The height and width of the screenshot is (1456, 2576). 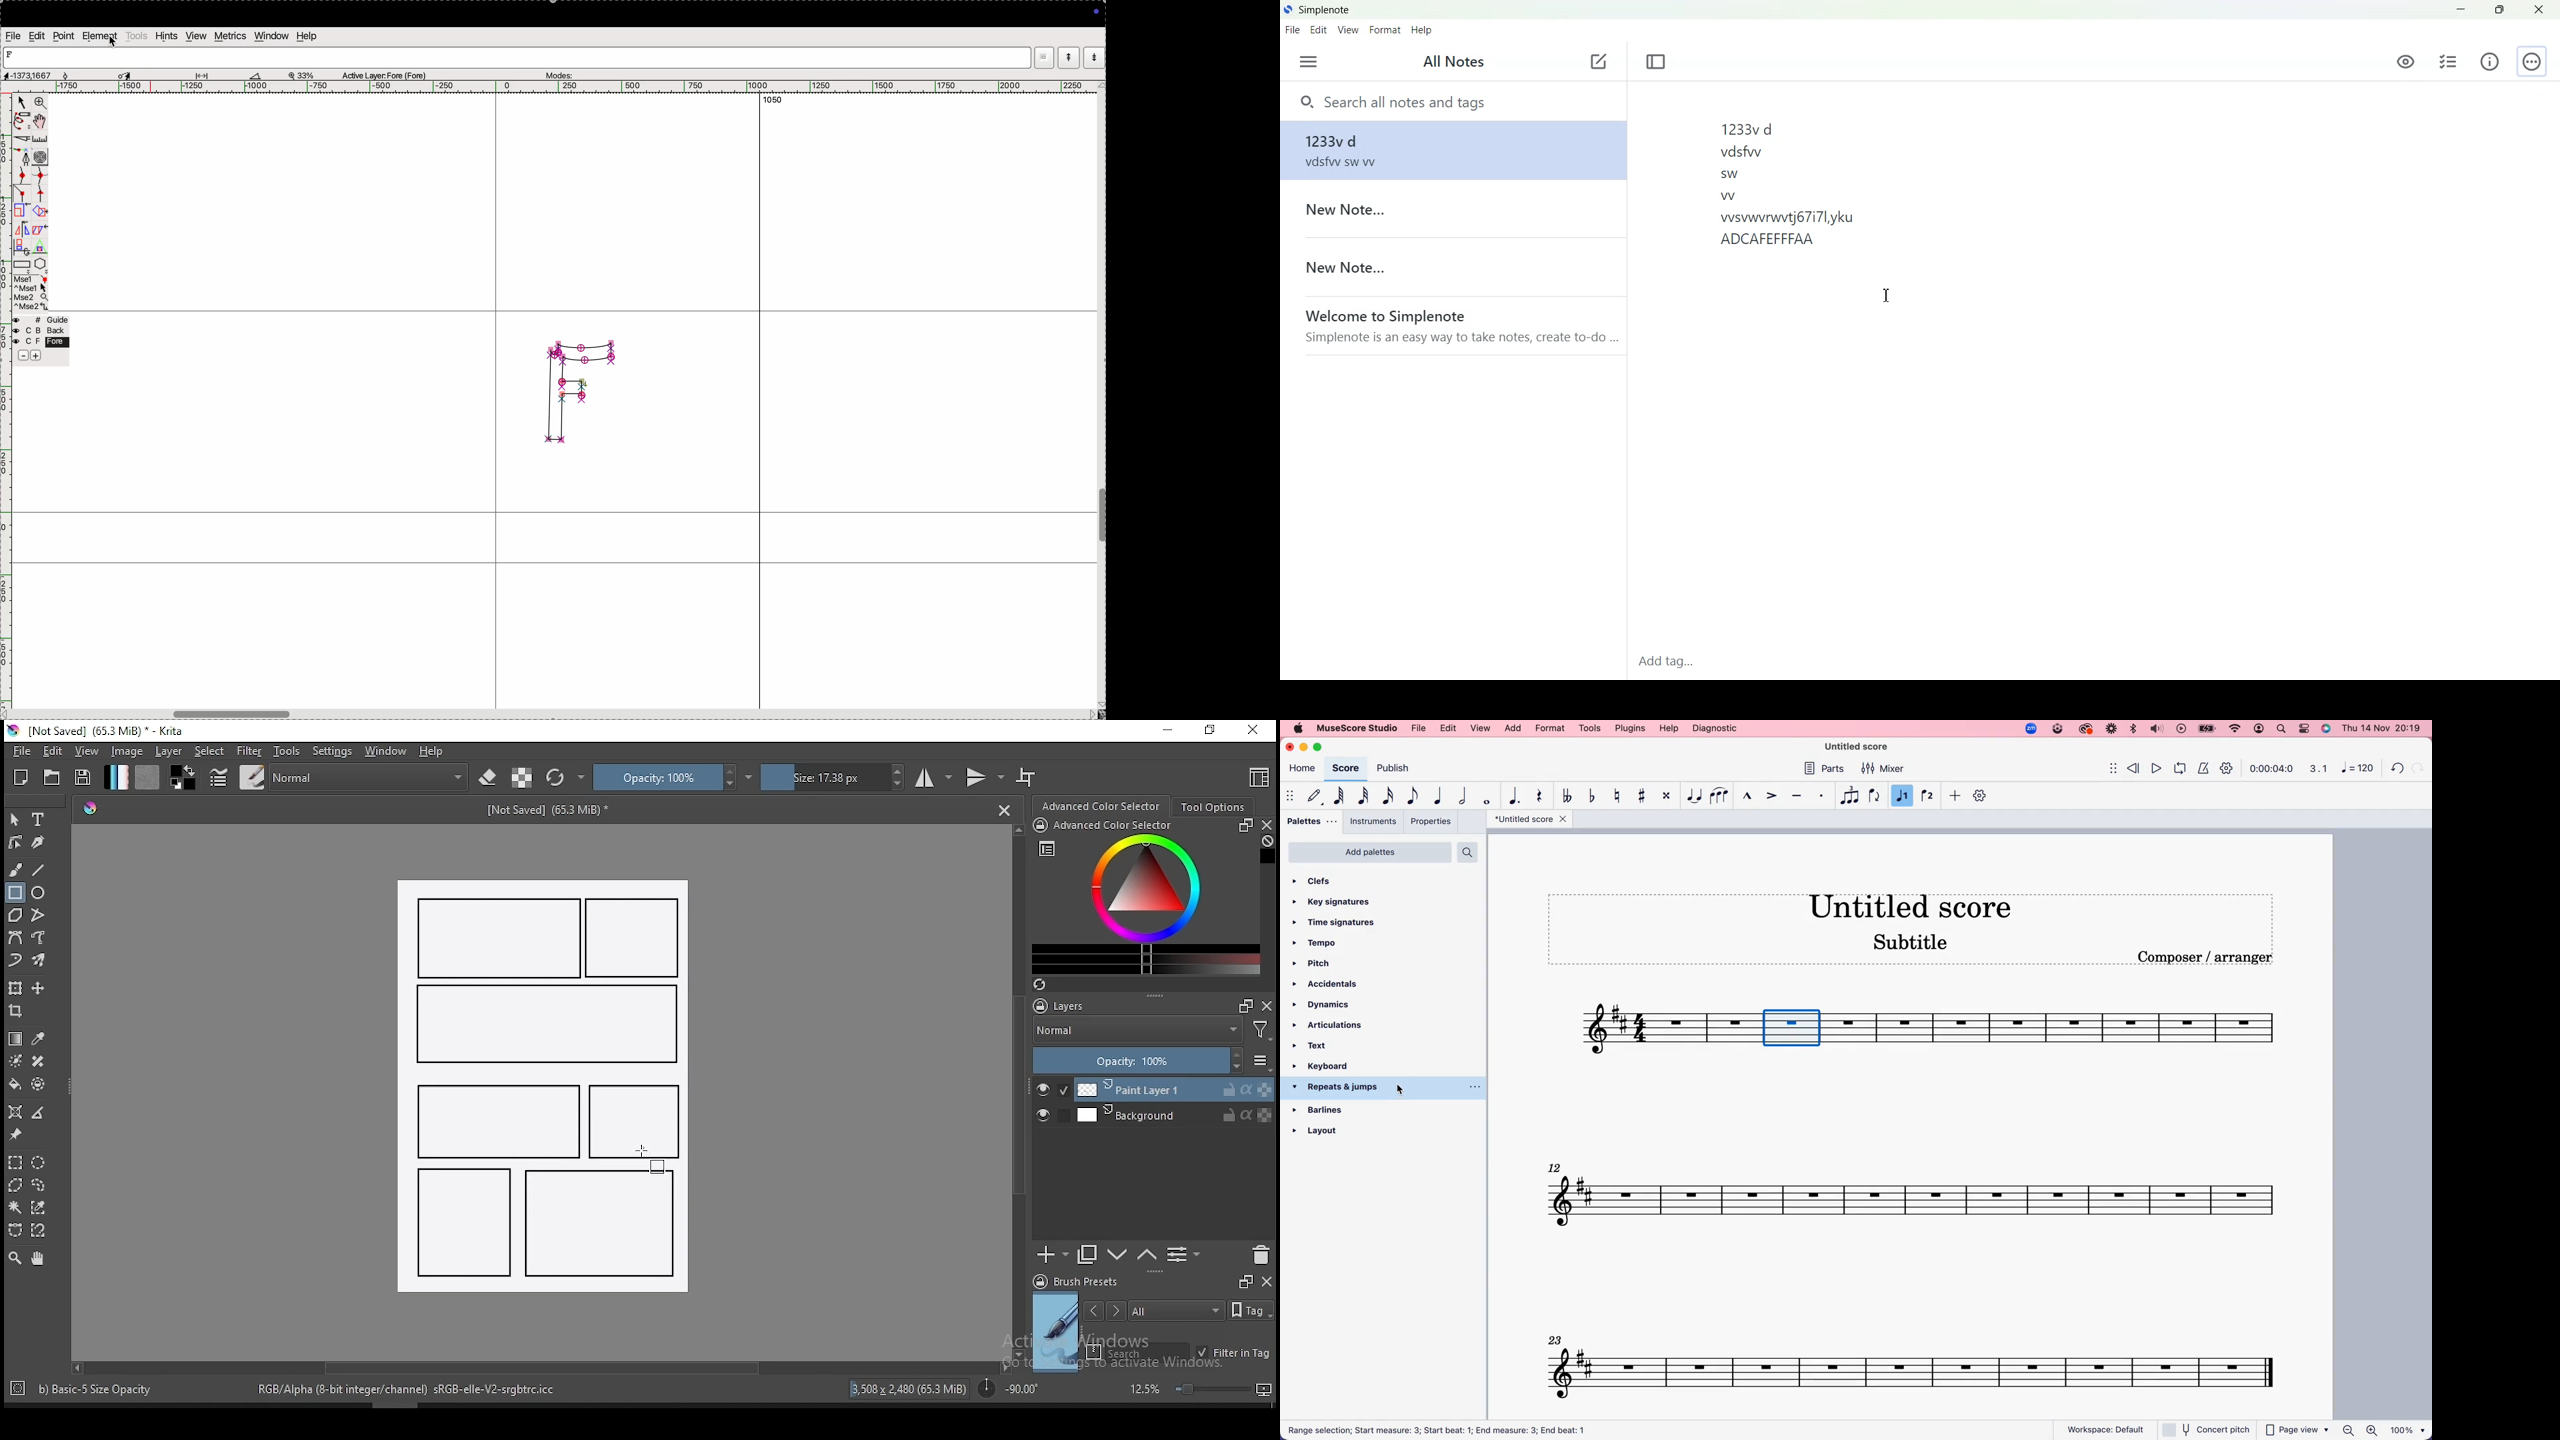 What do you see at coordinates (210, 751) in the screenshot?
I see `select` at bounding box center [210, 751].